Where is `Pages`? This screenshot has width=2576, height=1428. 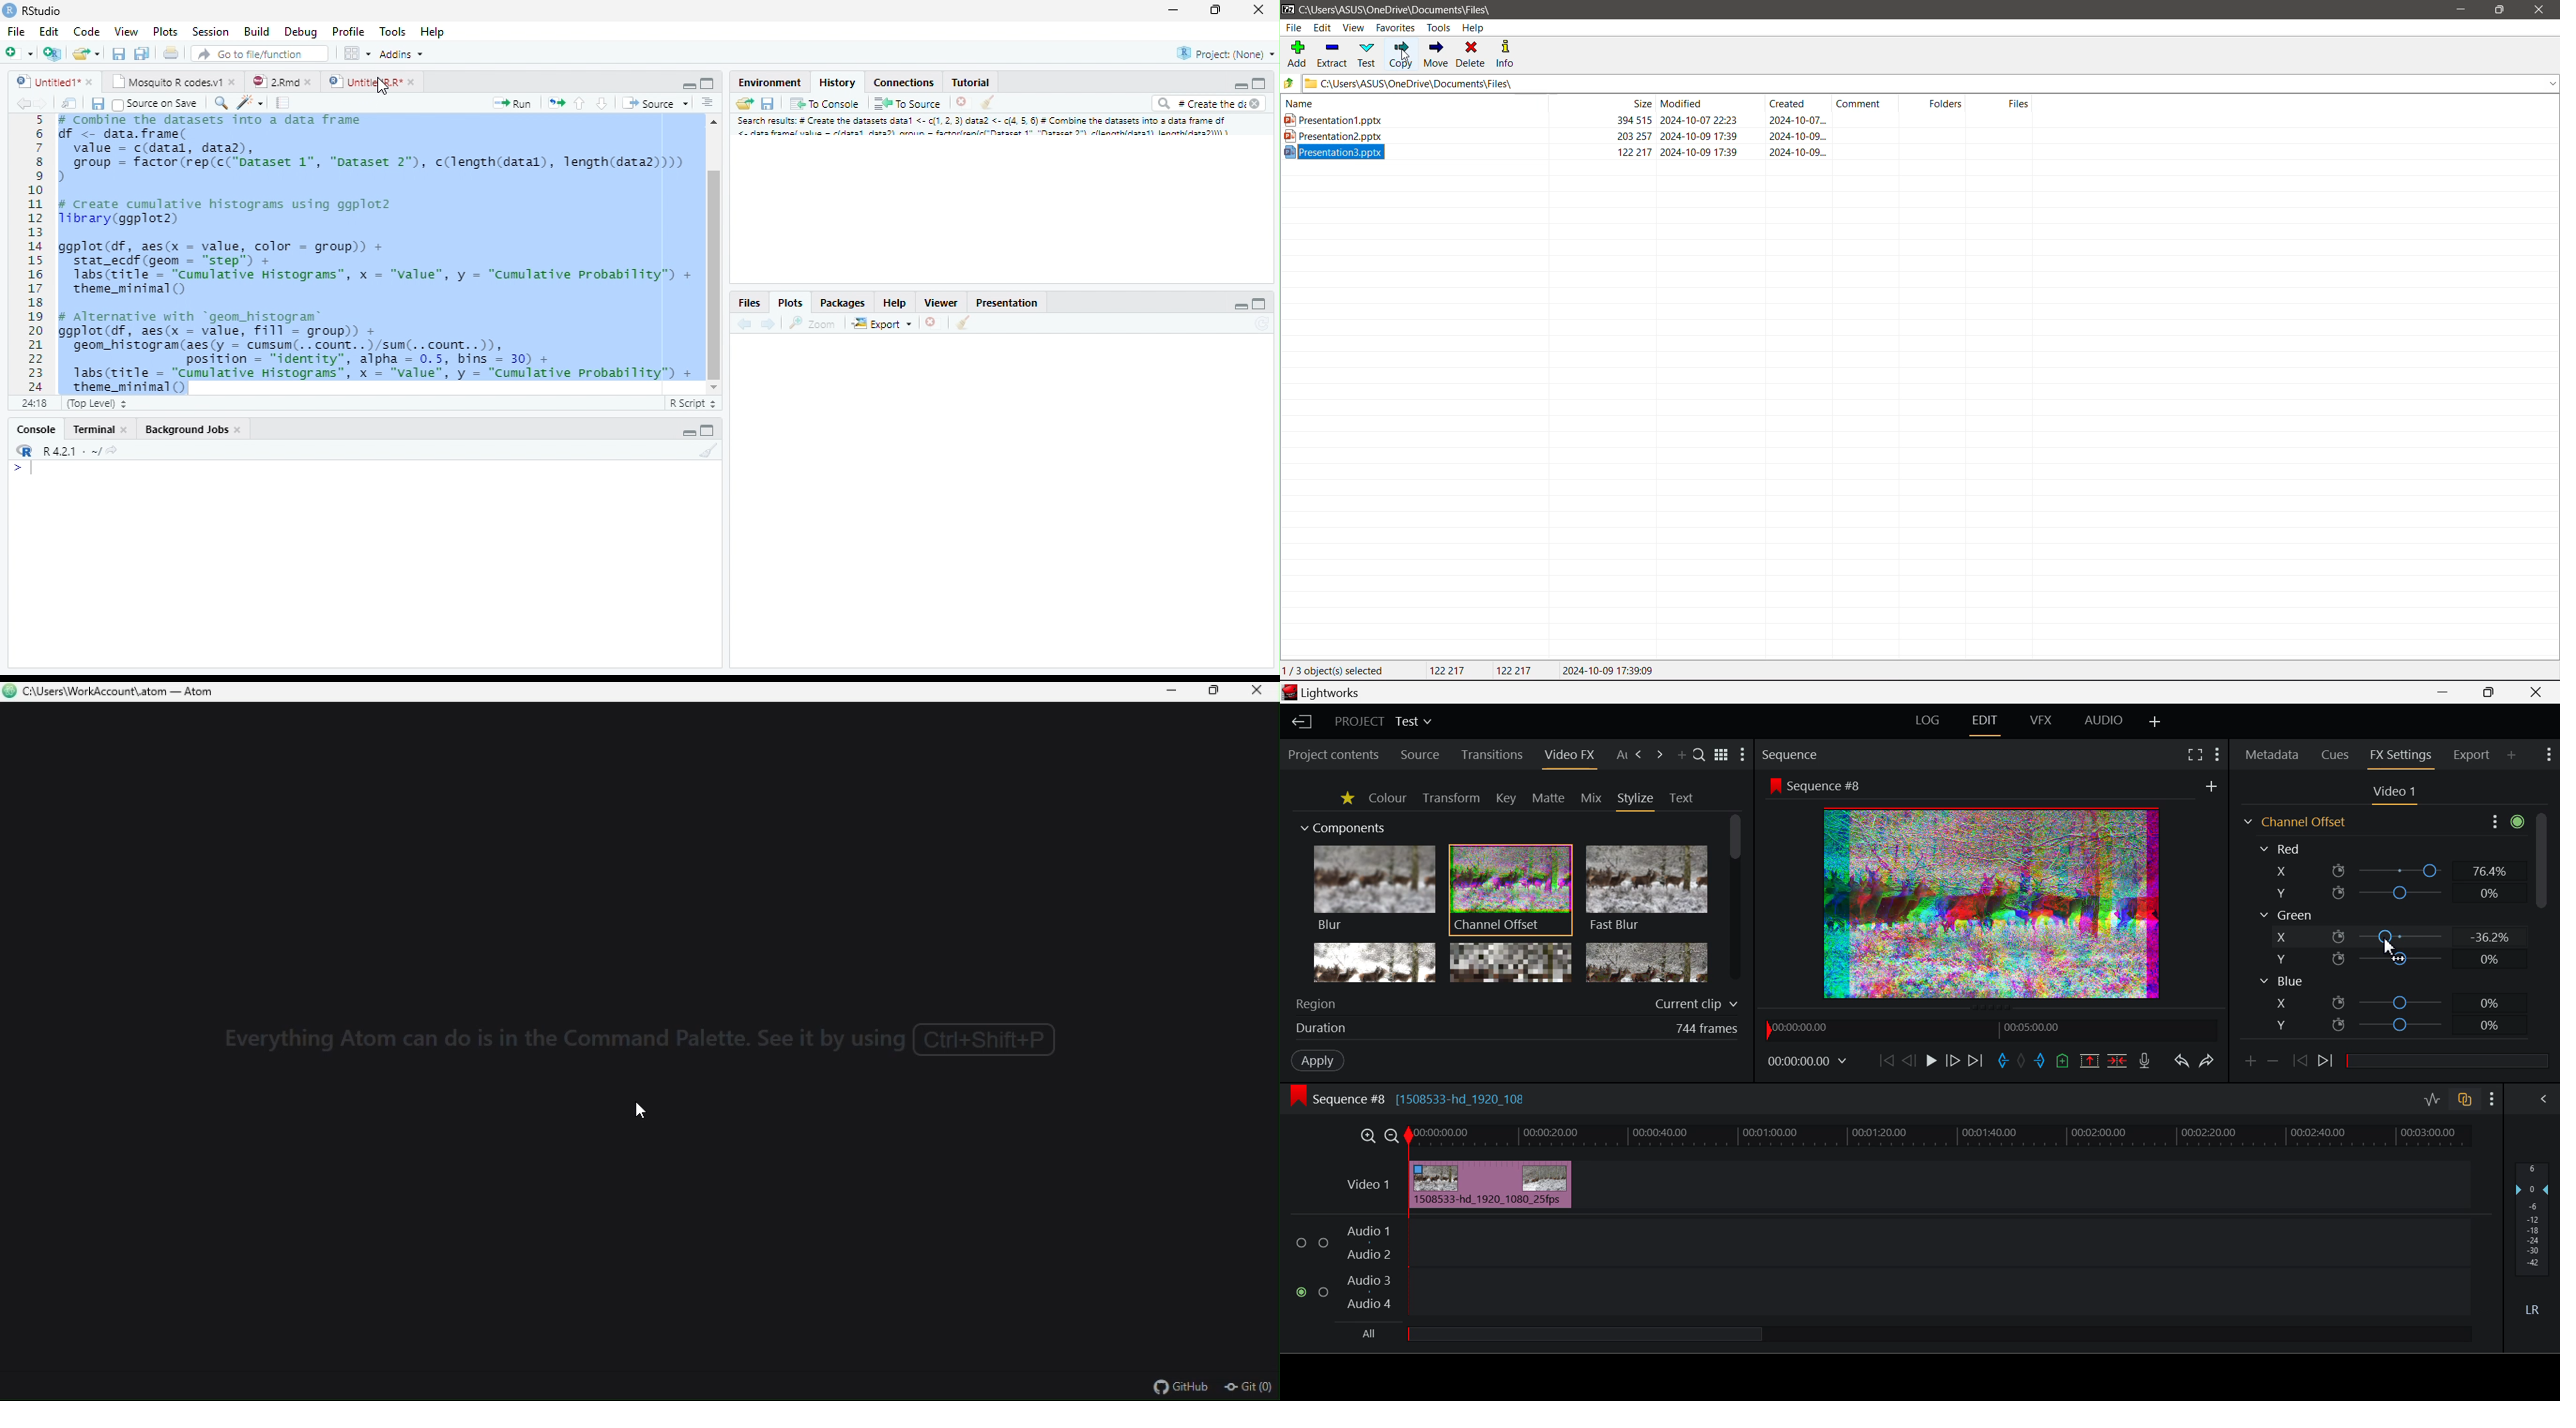 Pages is located at coordinates (556, 105).